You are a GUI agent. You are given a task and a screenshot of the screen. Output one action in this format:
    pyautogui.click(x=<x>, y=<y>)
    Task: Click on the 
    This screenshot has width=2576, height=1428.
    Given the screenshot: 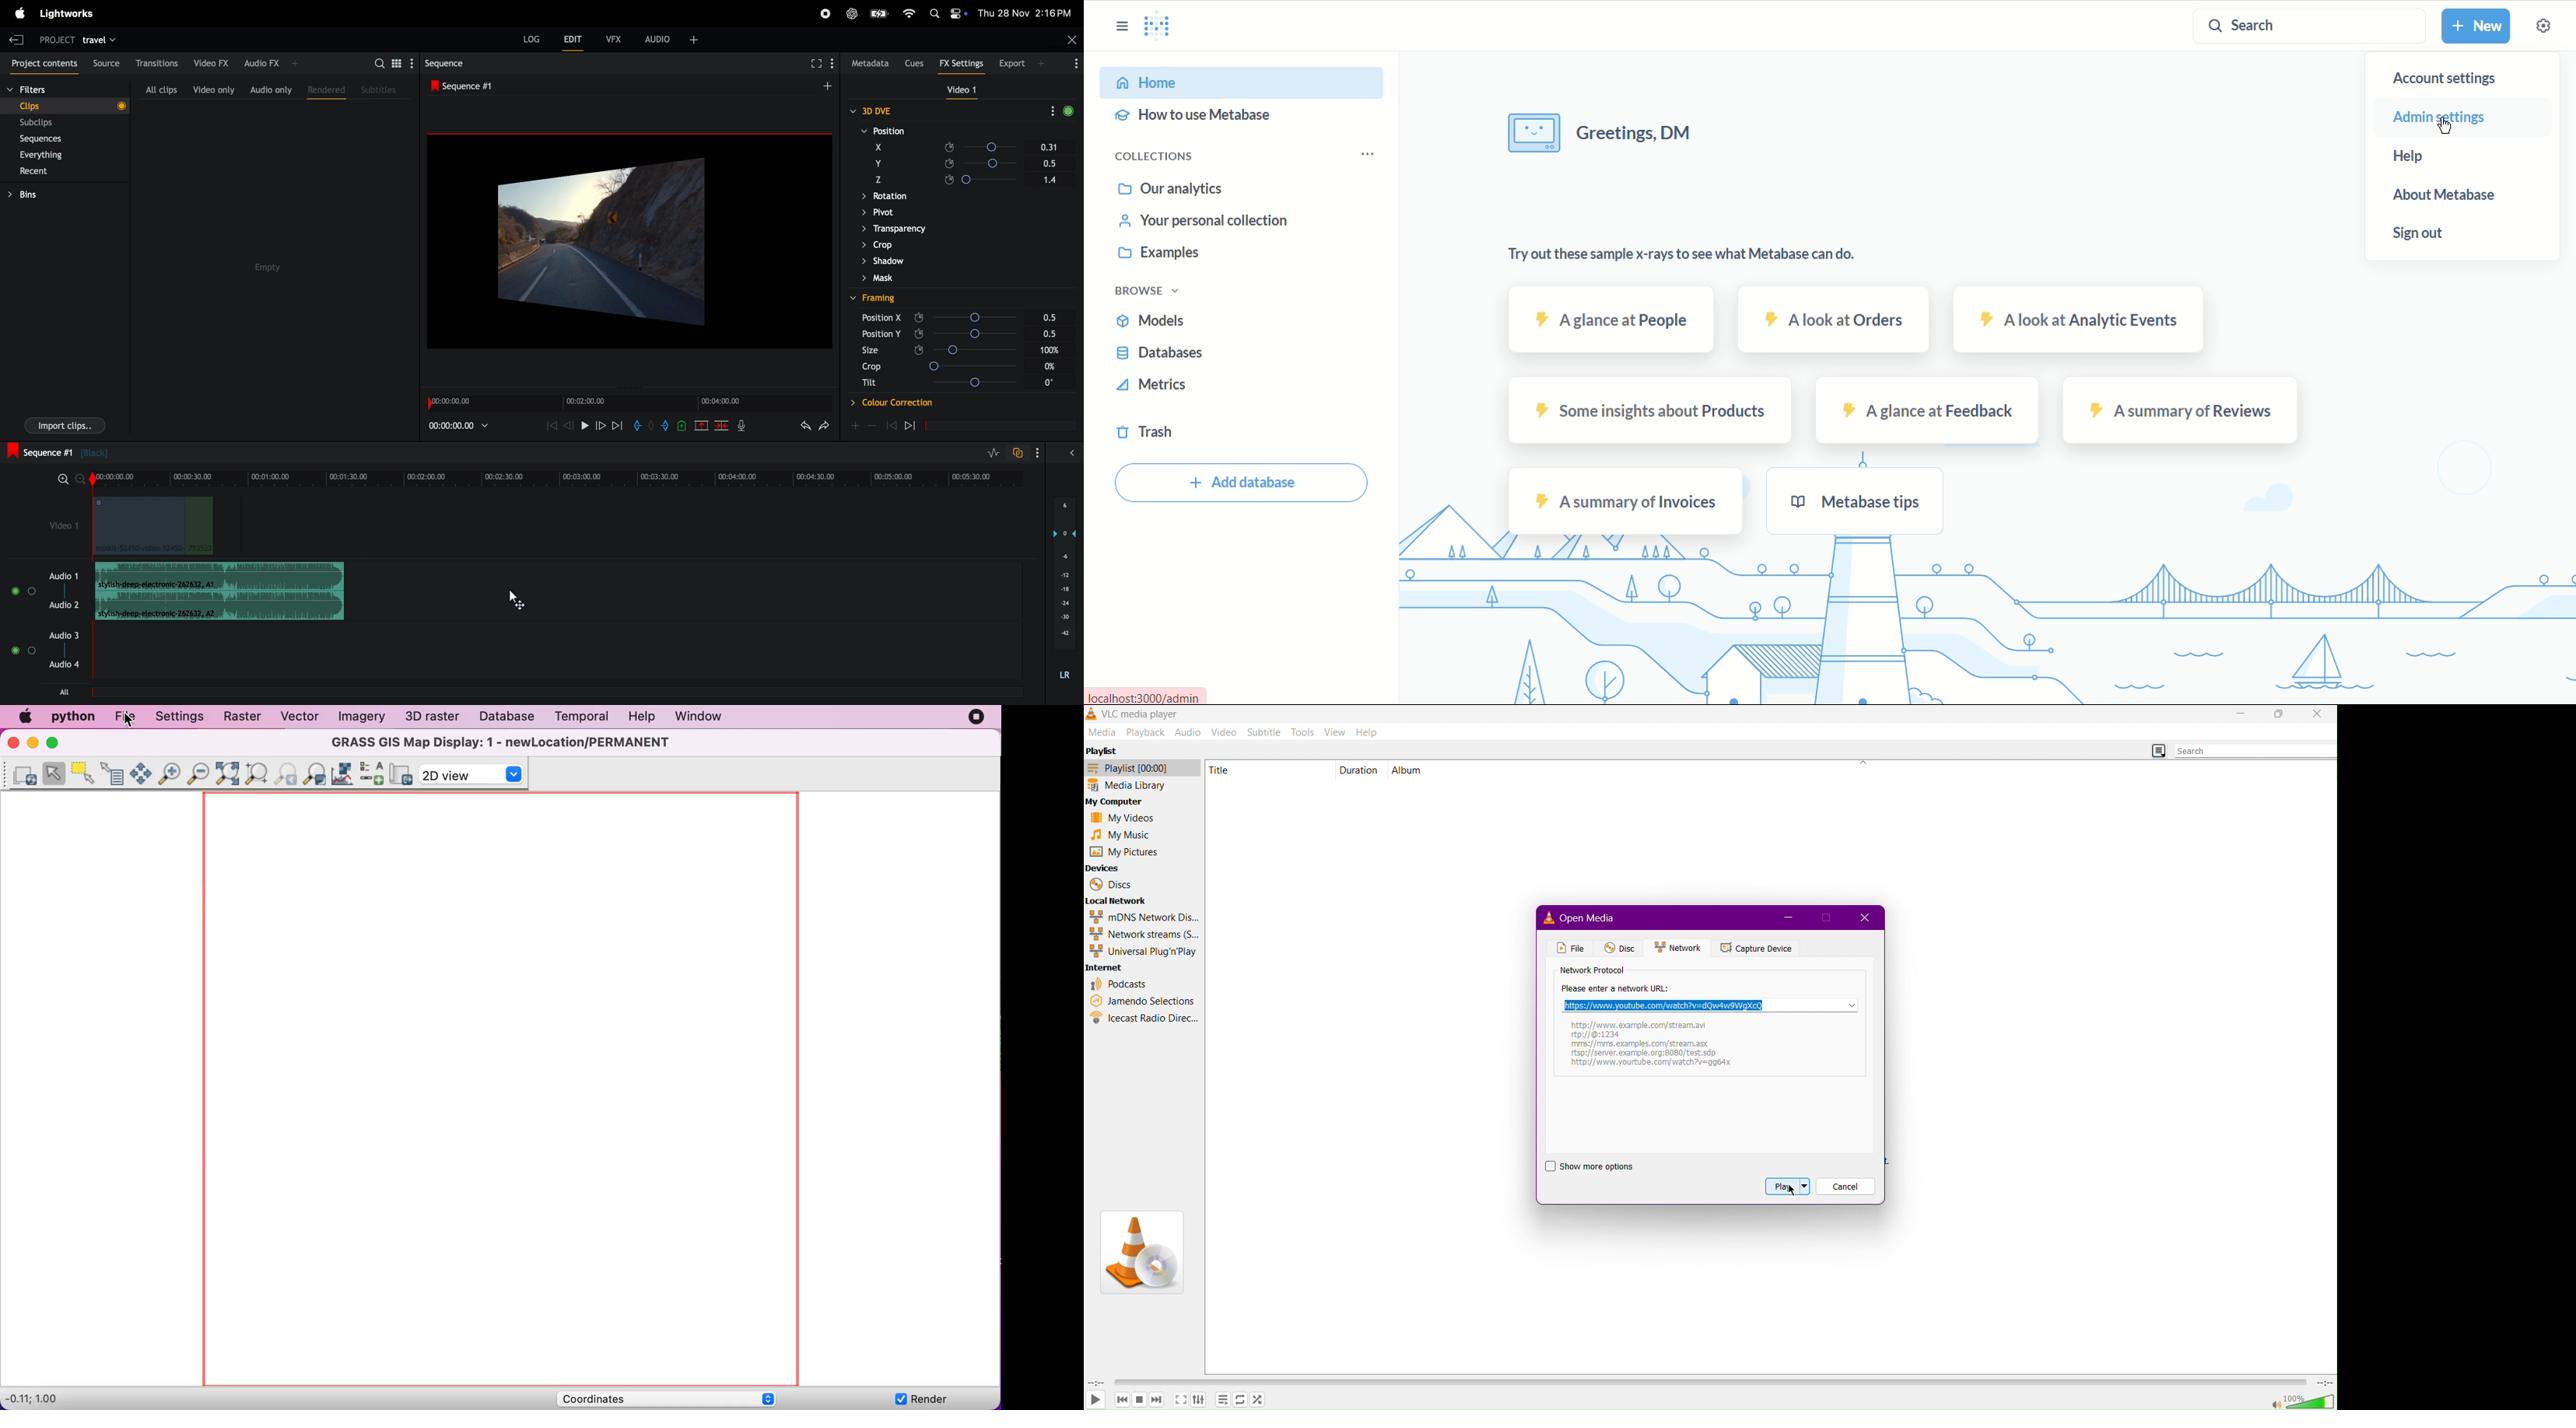 What is the action you would take?
    pyautogui.click(x=1051, y=349)
    